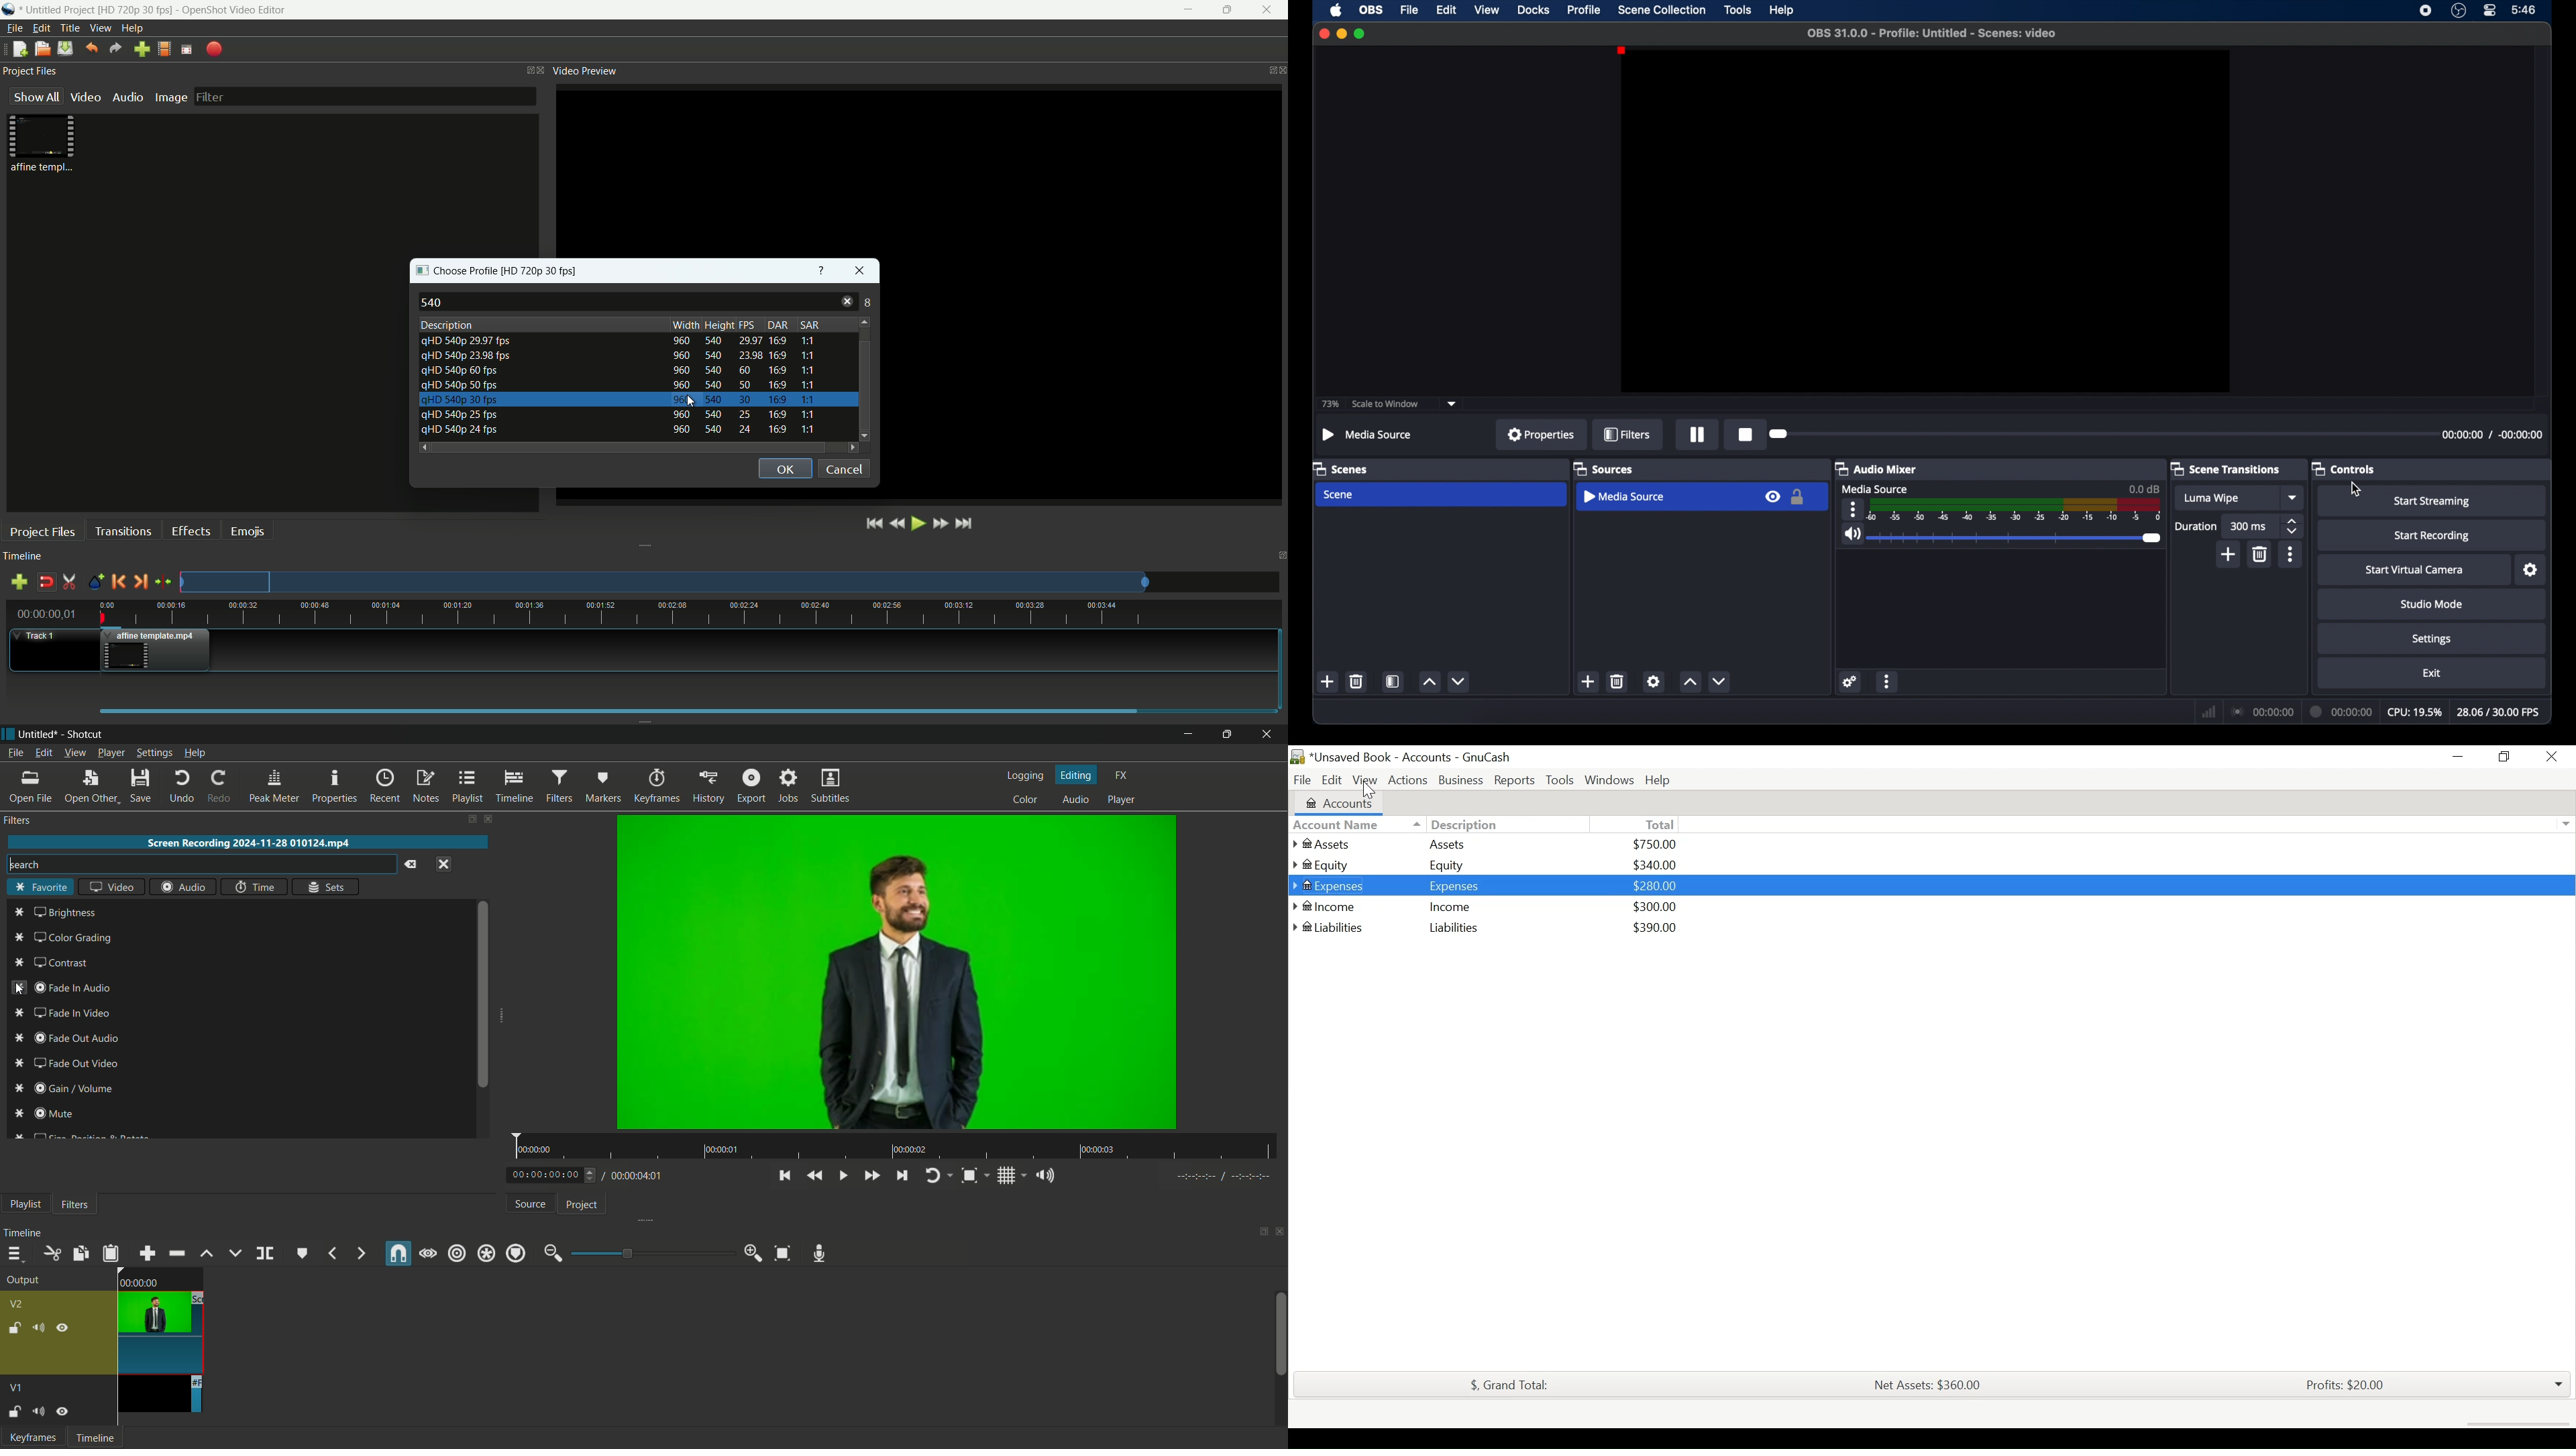 This screenshot has height=1456, width=2576. I want to click on timestamps, so click(2492, 435).